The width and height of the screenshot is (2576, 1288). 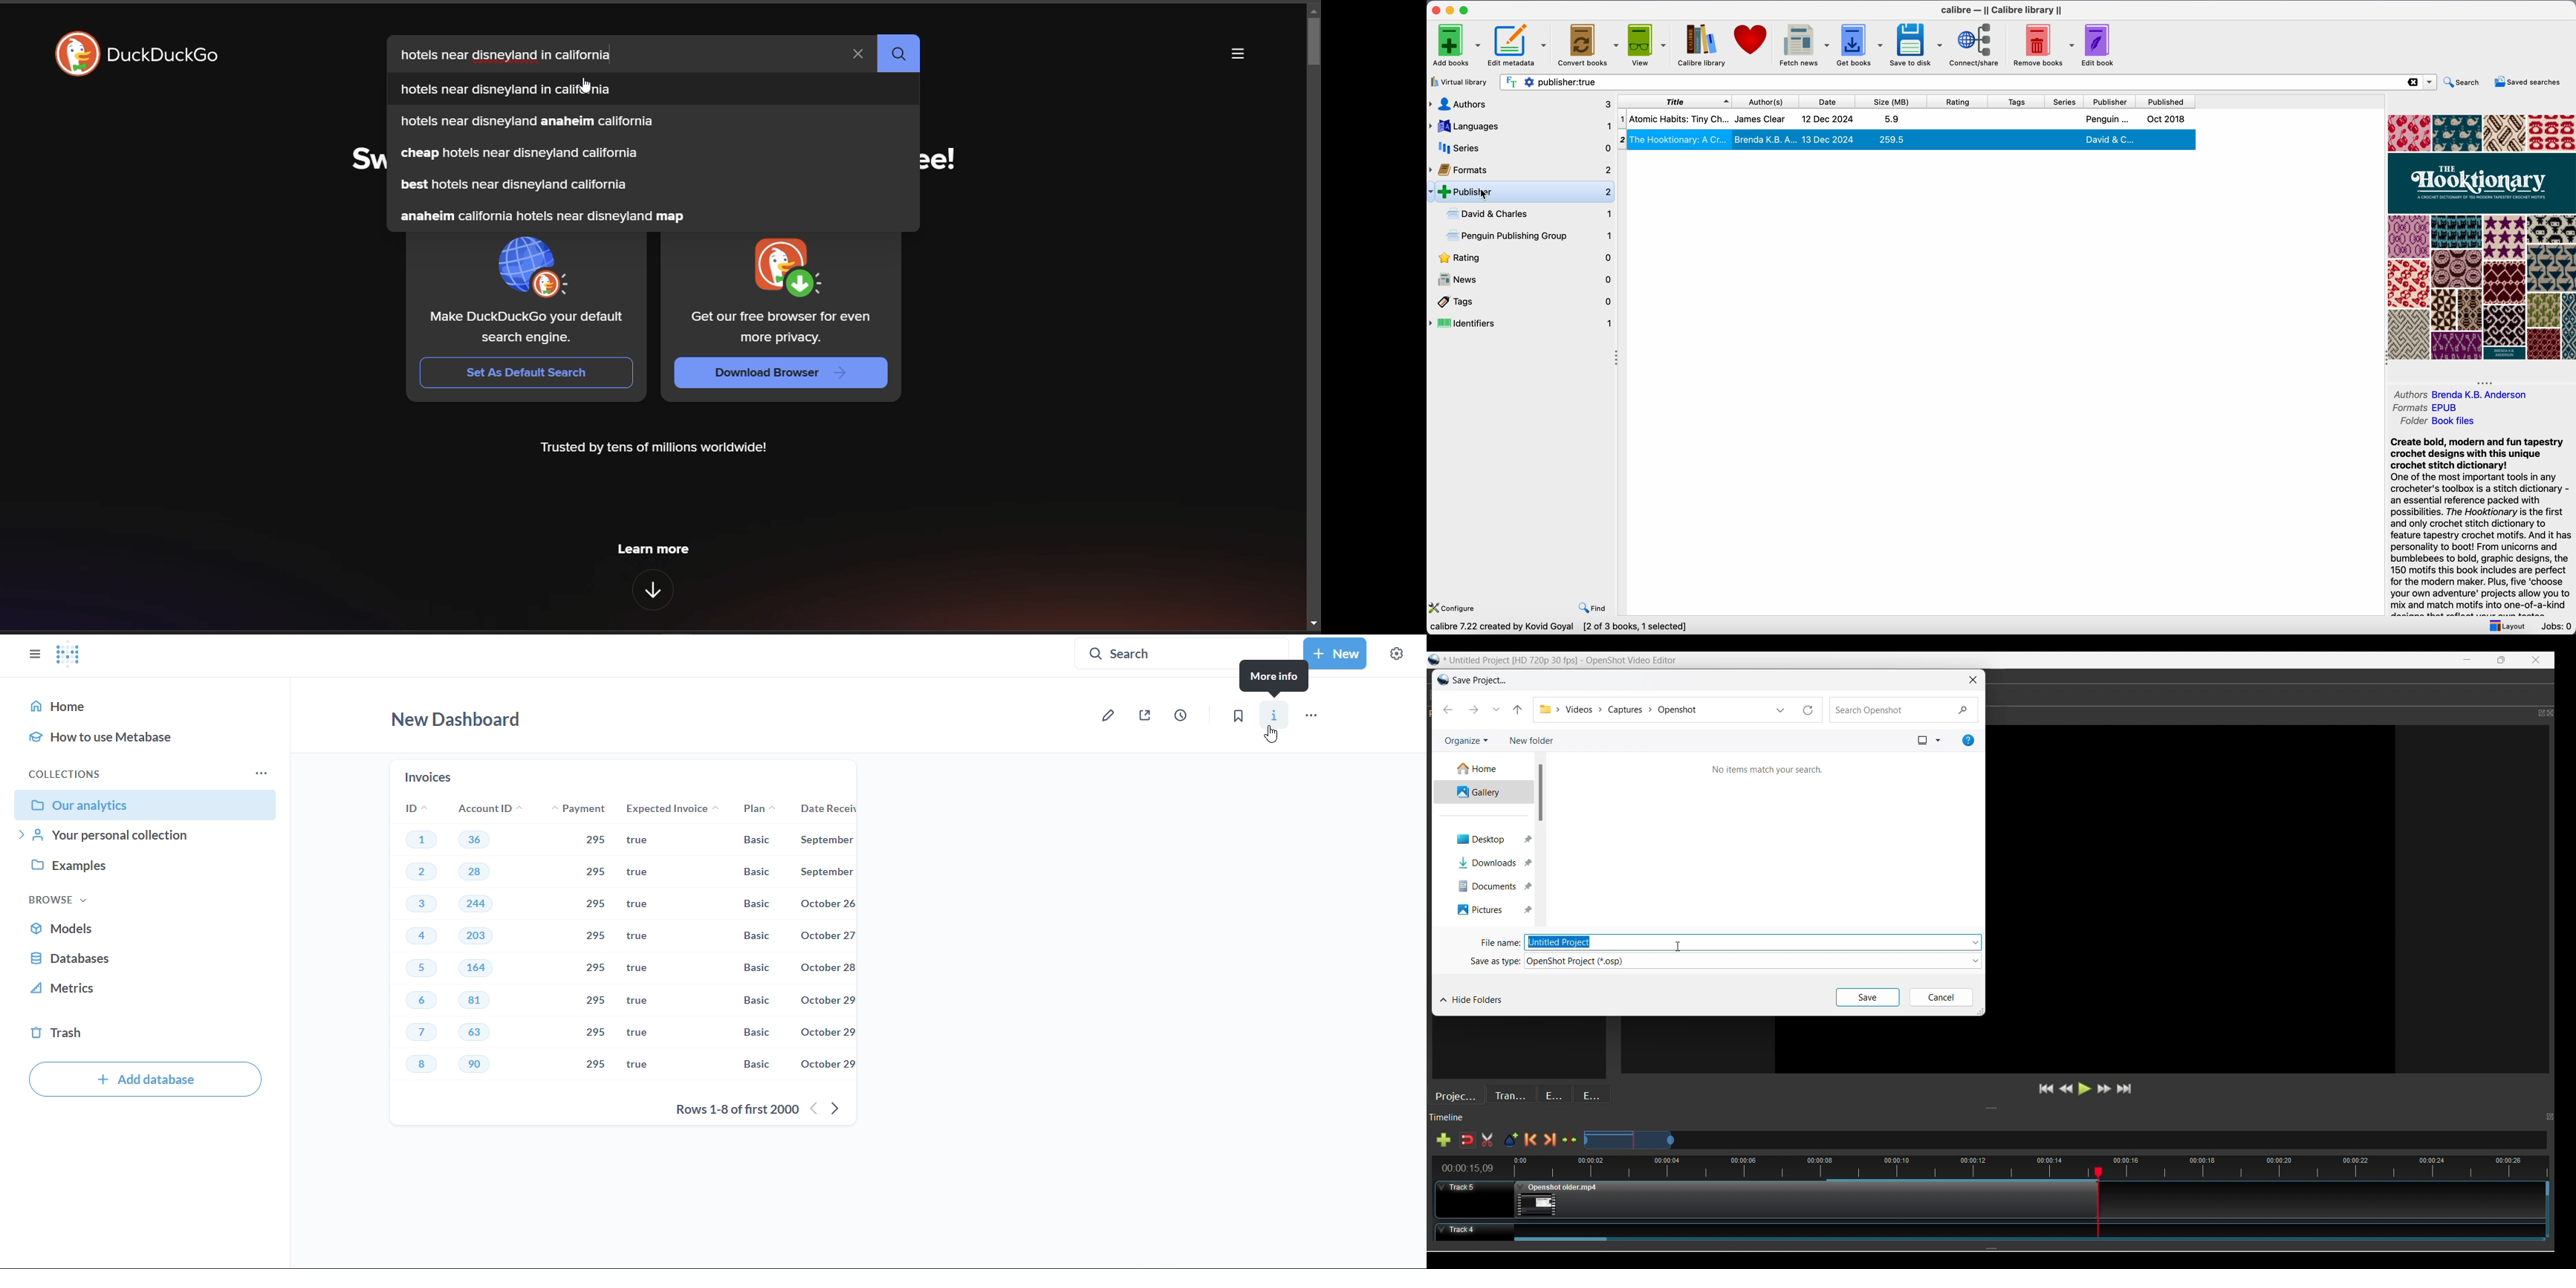 I want to click on Vertical slide bar, so click(x=1541, y=793).